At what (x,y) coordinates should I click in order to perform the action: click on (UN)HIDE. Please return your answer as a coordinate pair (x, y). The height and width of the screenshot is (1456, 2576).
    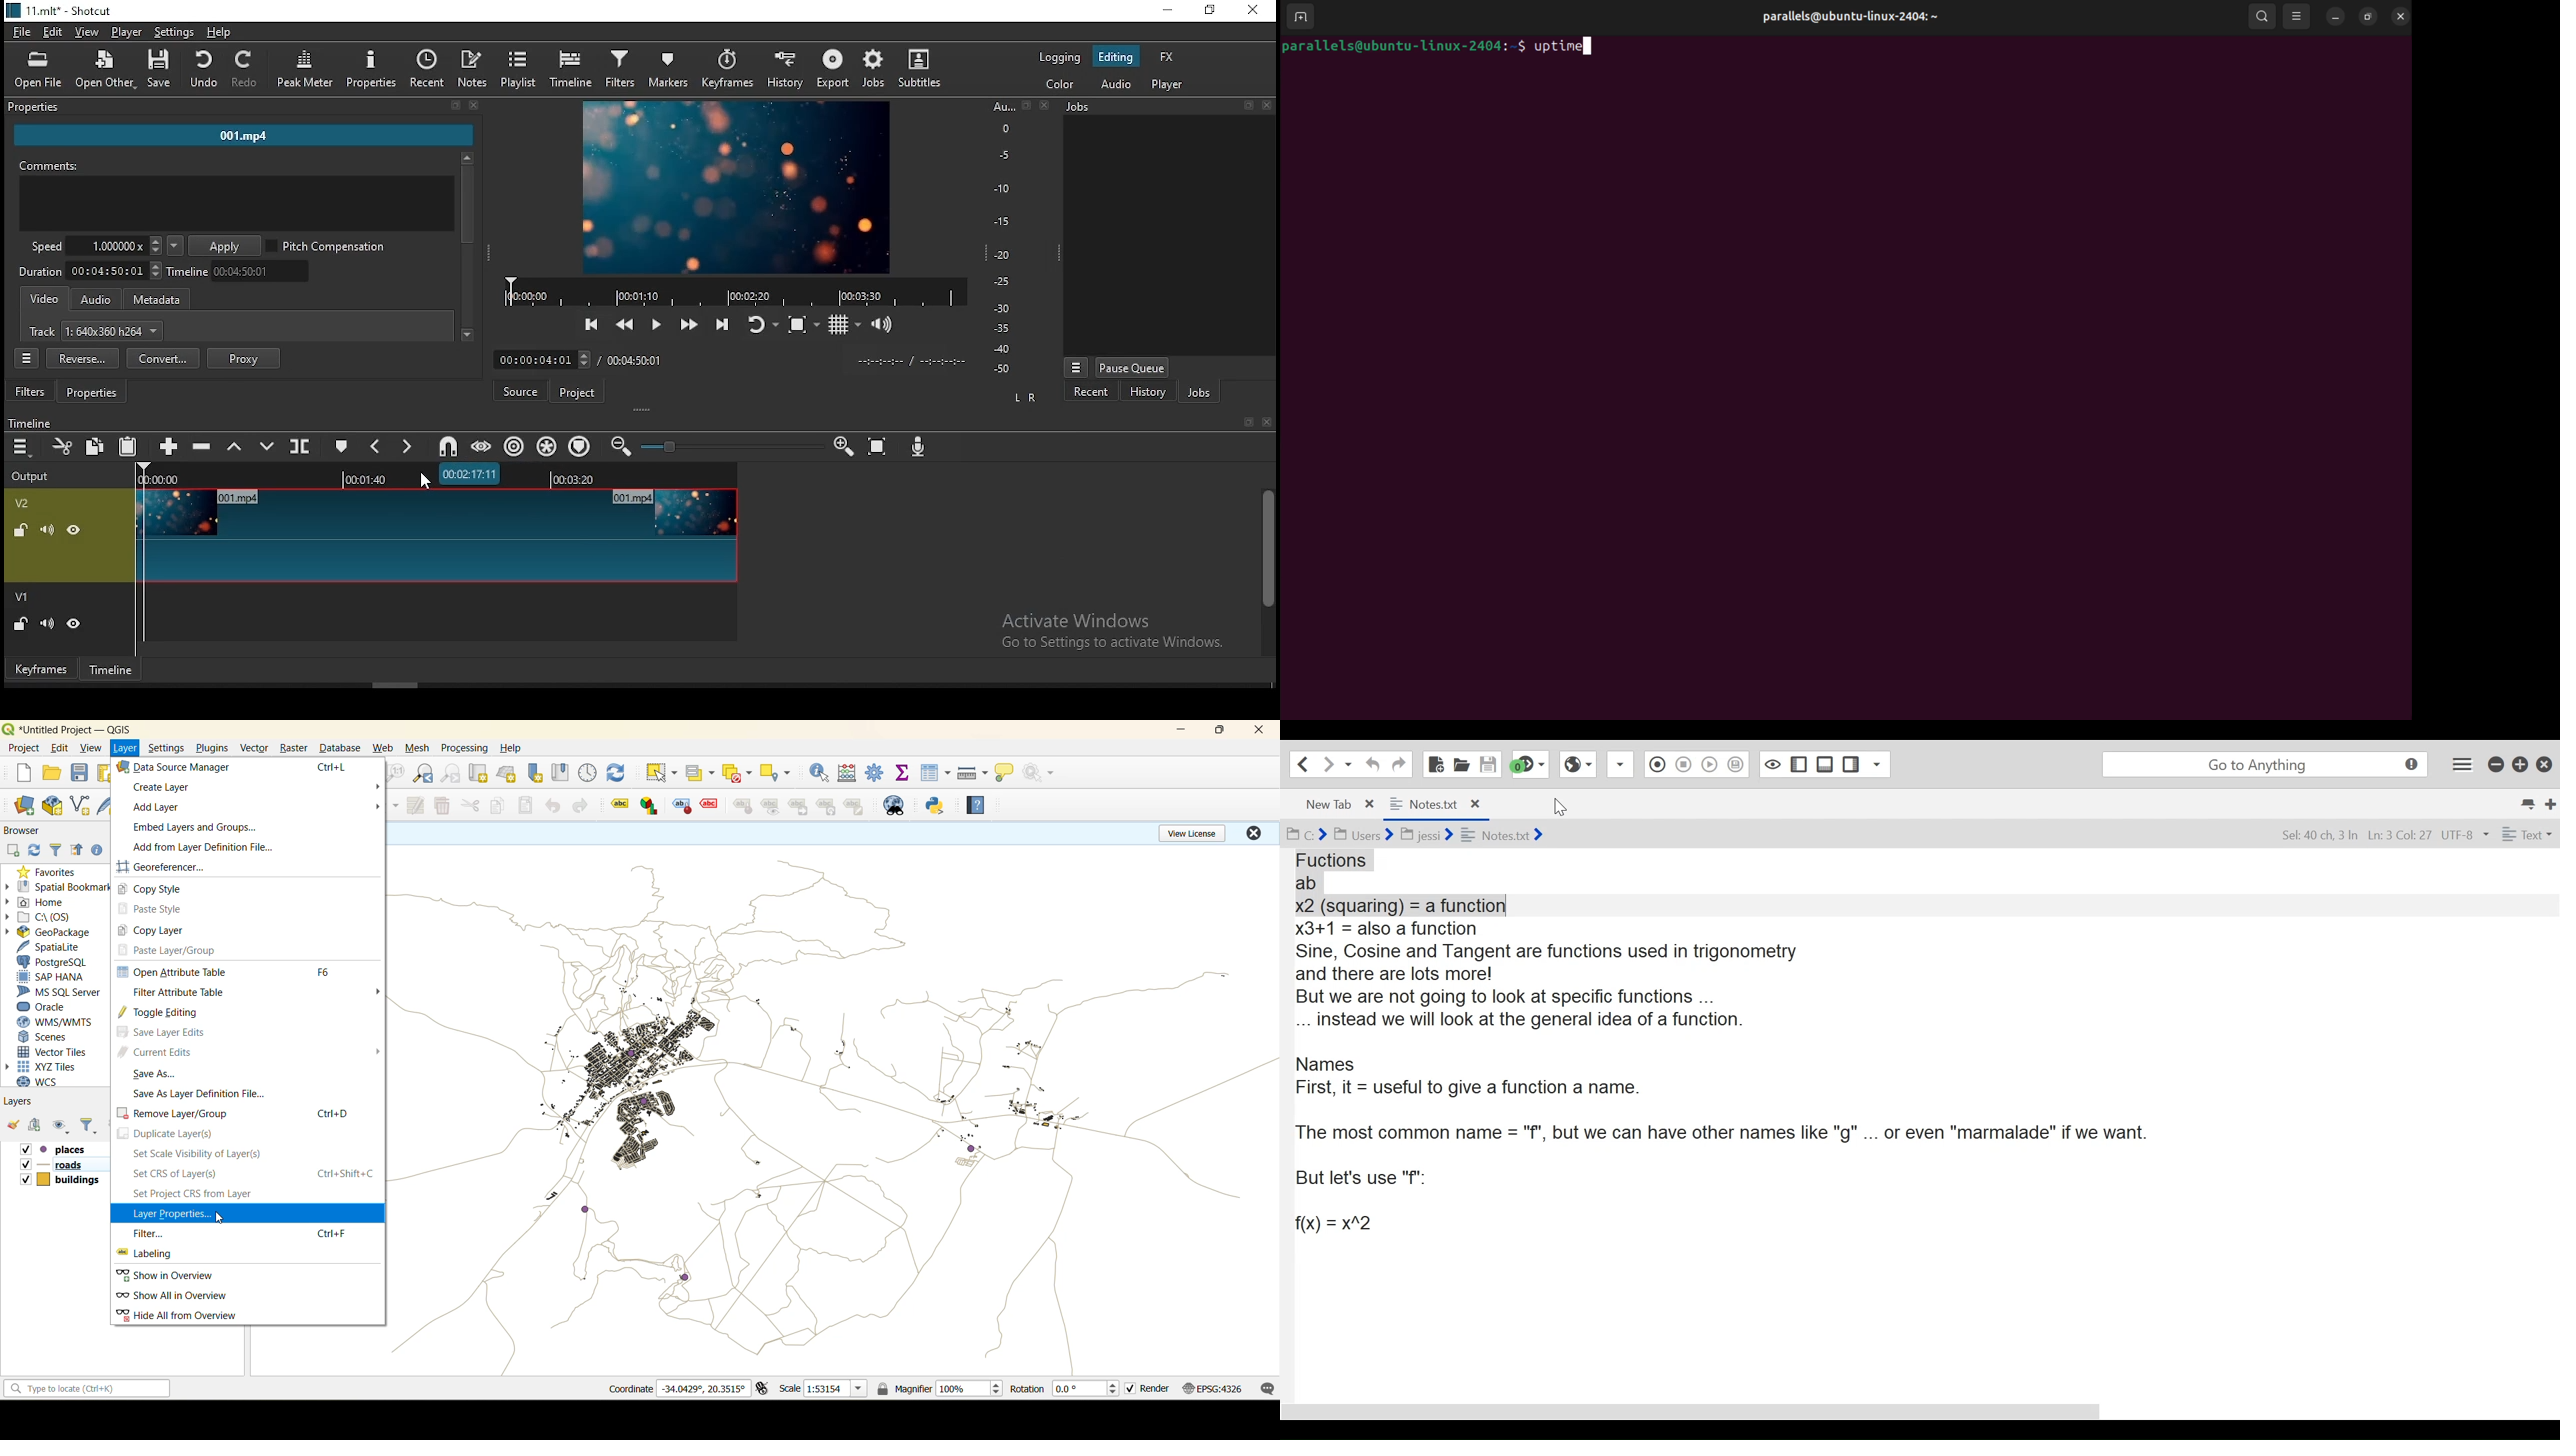
    Looking at the image, I should click on (75, 626).